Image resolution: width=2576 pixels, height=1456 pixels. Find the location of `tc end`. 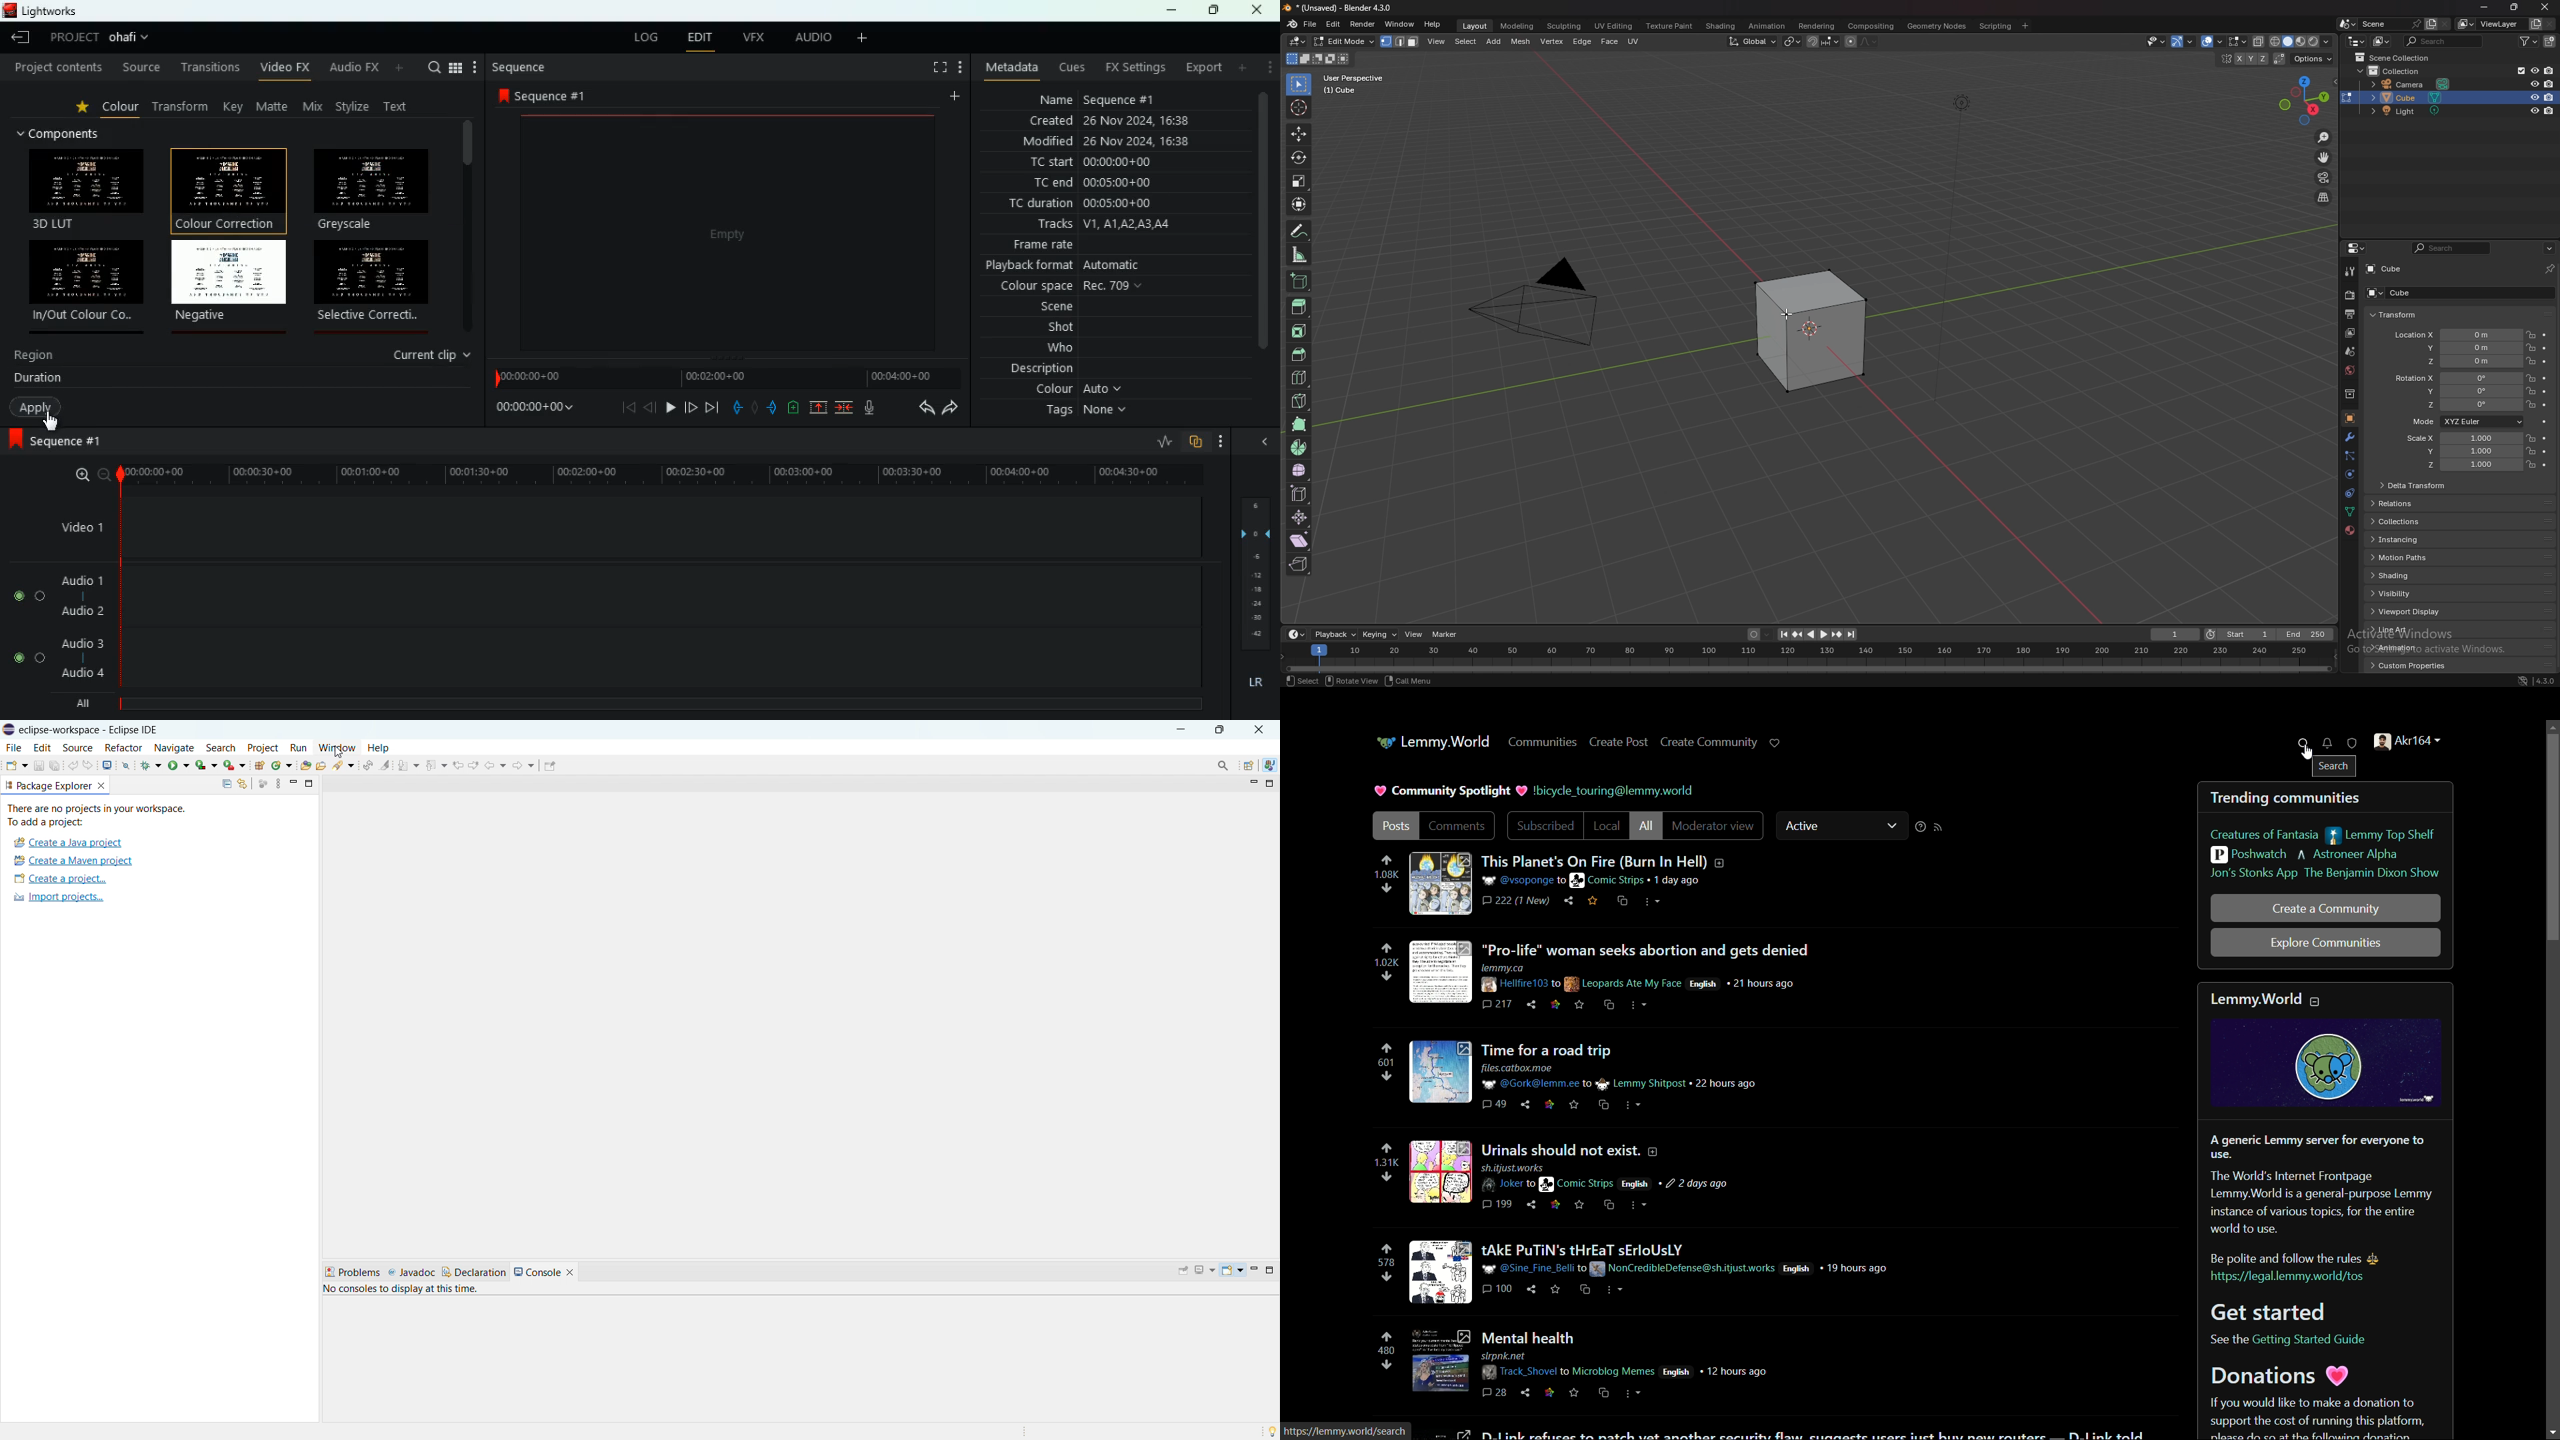

tc end is located at coordinates (1119, 184).